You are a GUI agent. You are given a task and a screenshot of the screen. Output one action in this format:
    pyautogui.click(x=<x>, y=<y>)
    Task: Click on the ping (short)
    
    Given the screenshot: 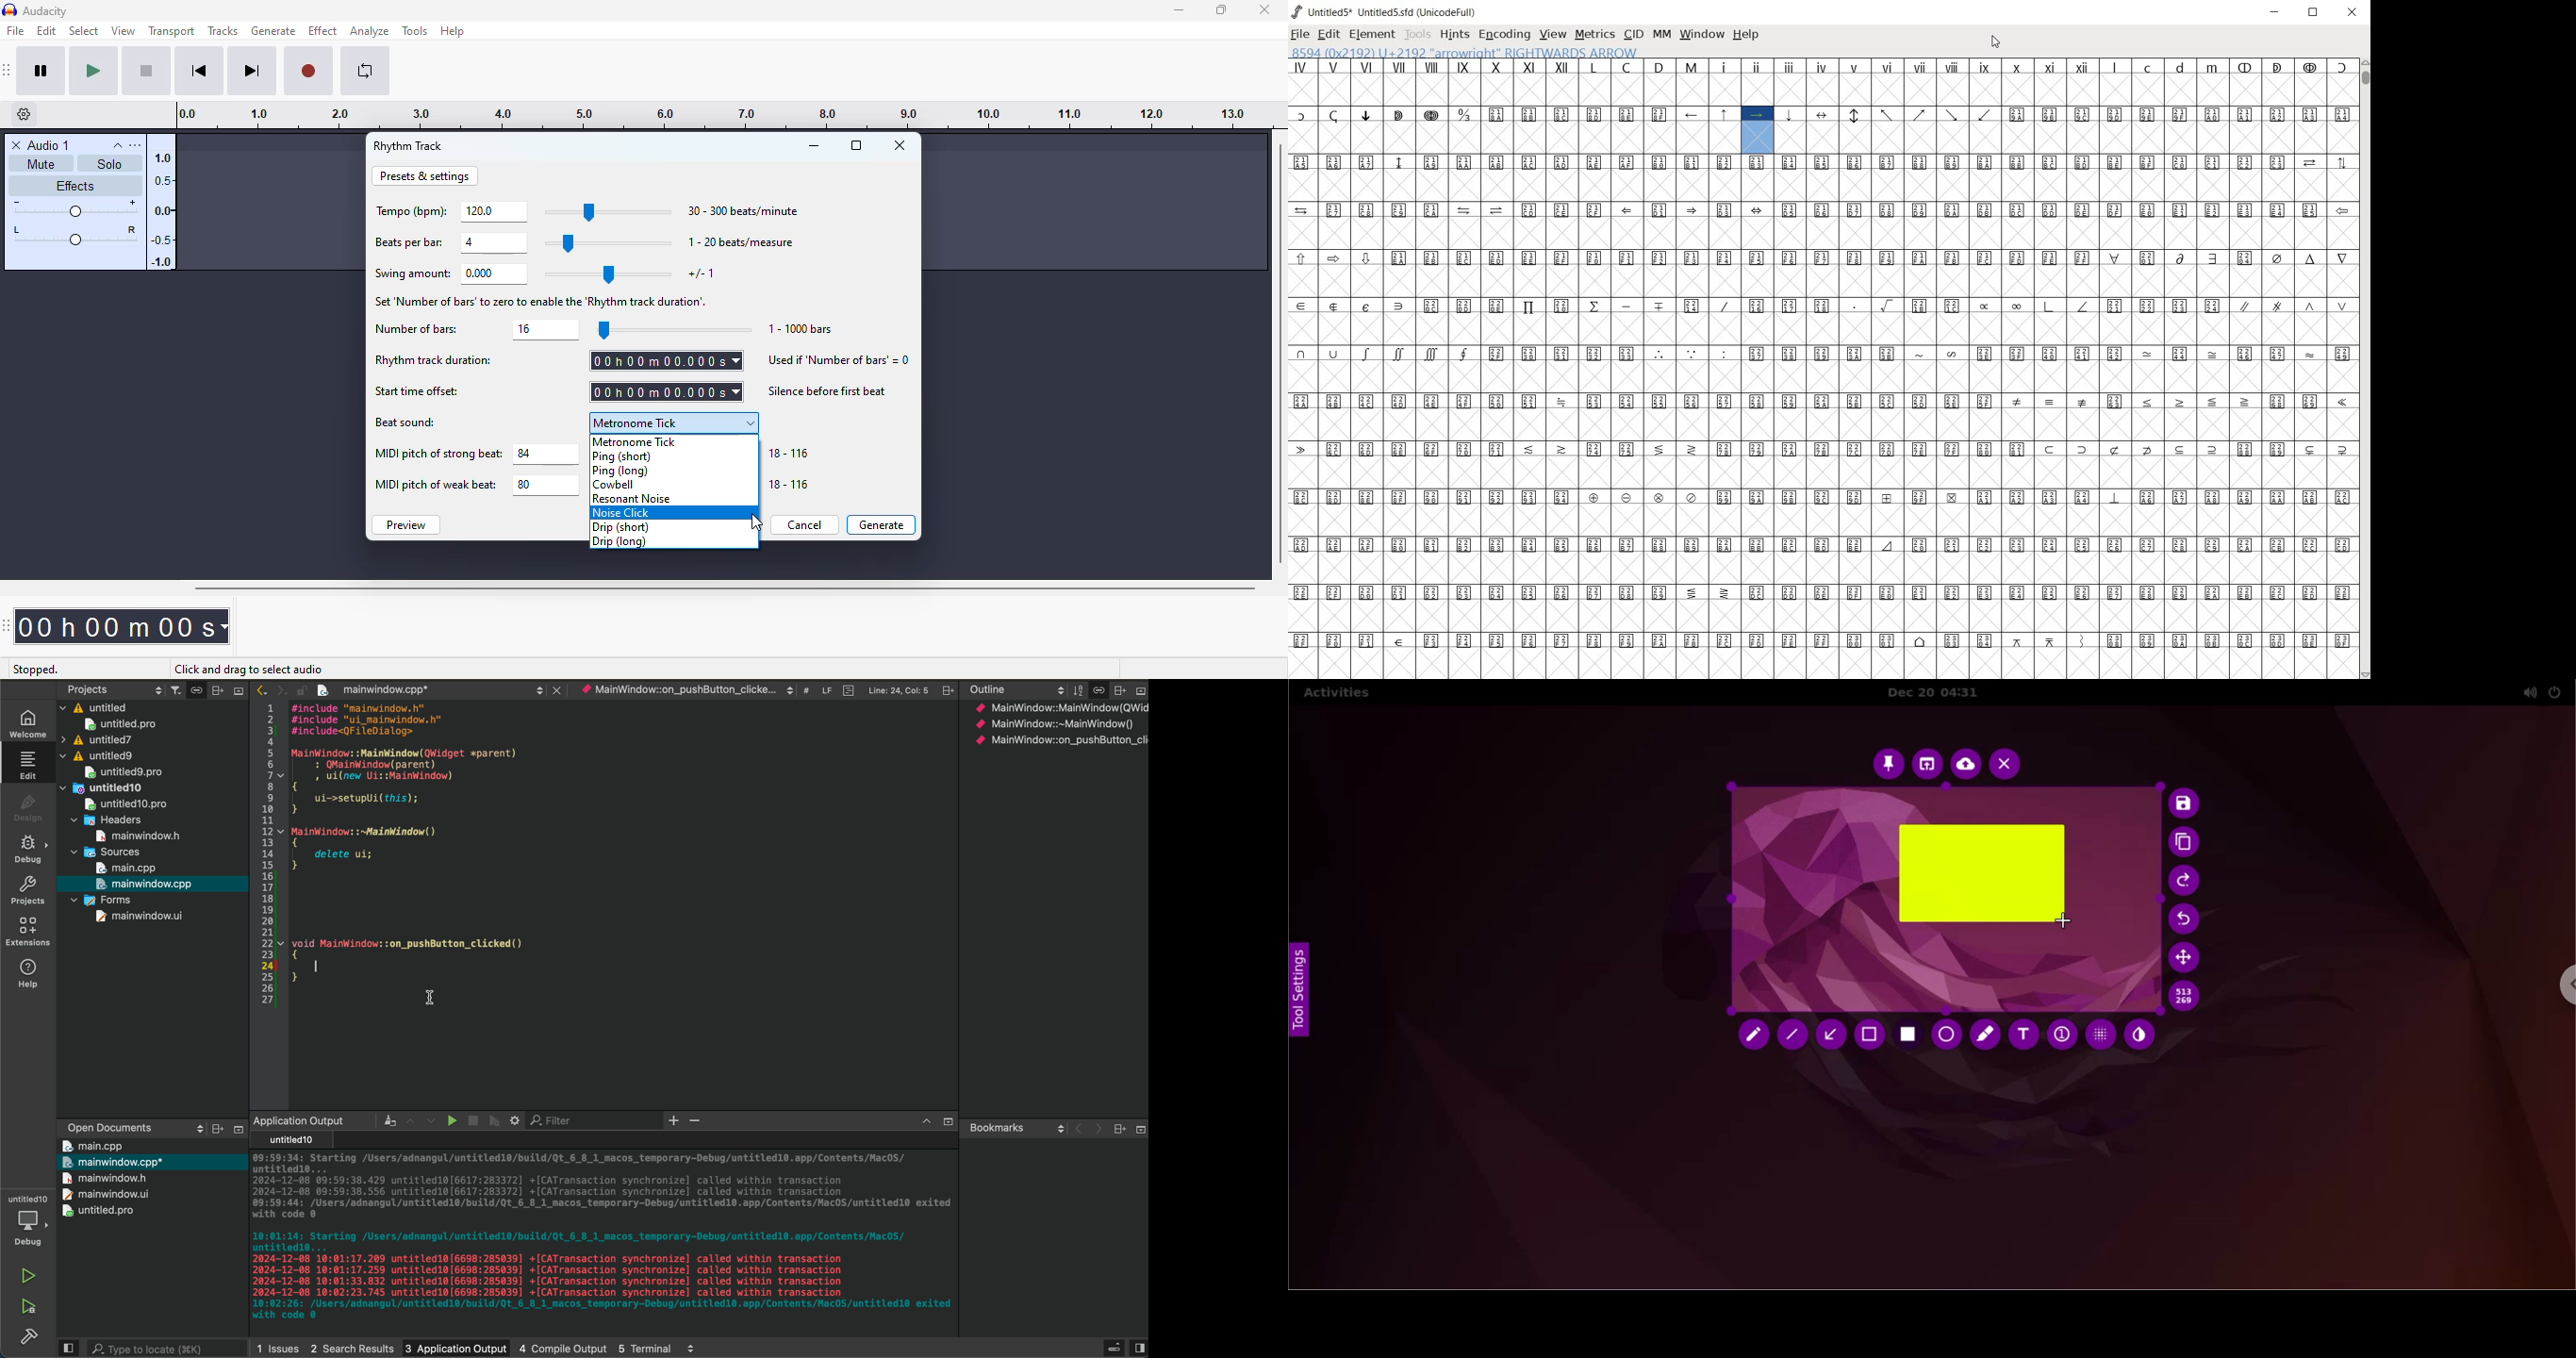 What is the action you would take?
    pyautogui.click(x=669, y=457)
    